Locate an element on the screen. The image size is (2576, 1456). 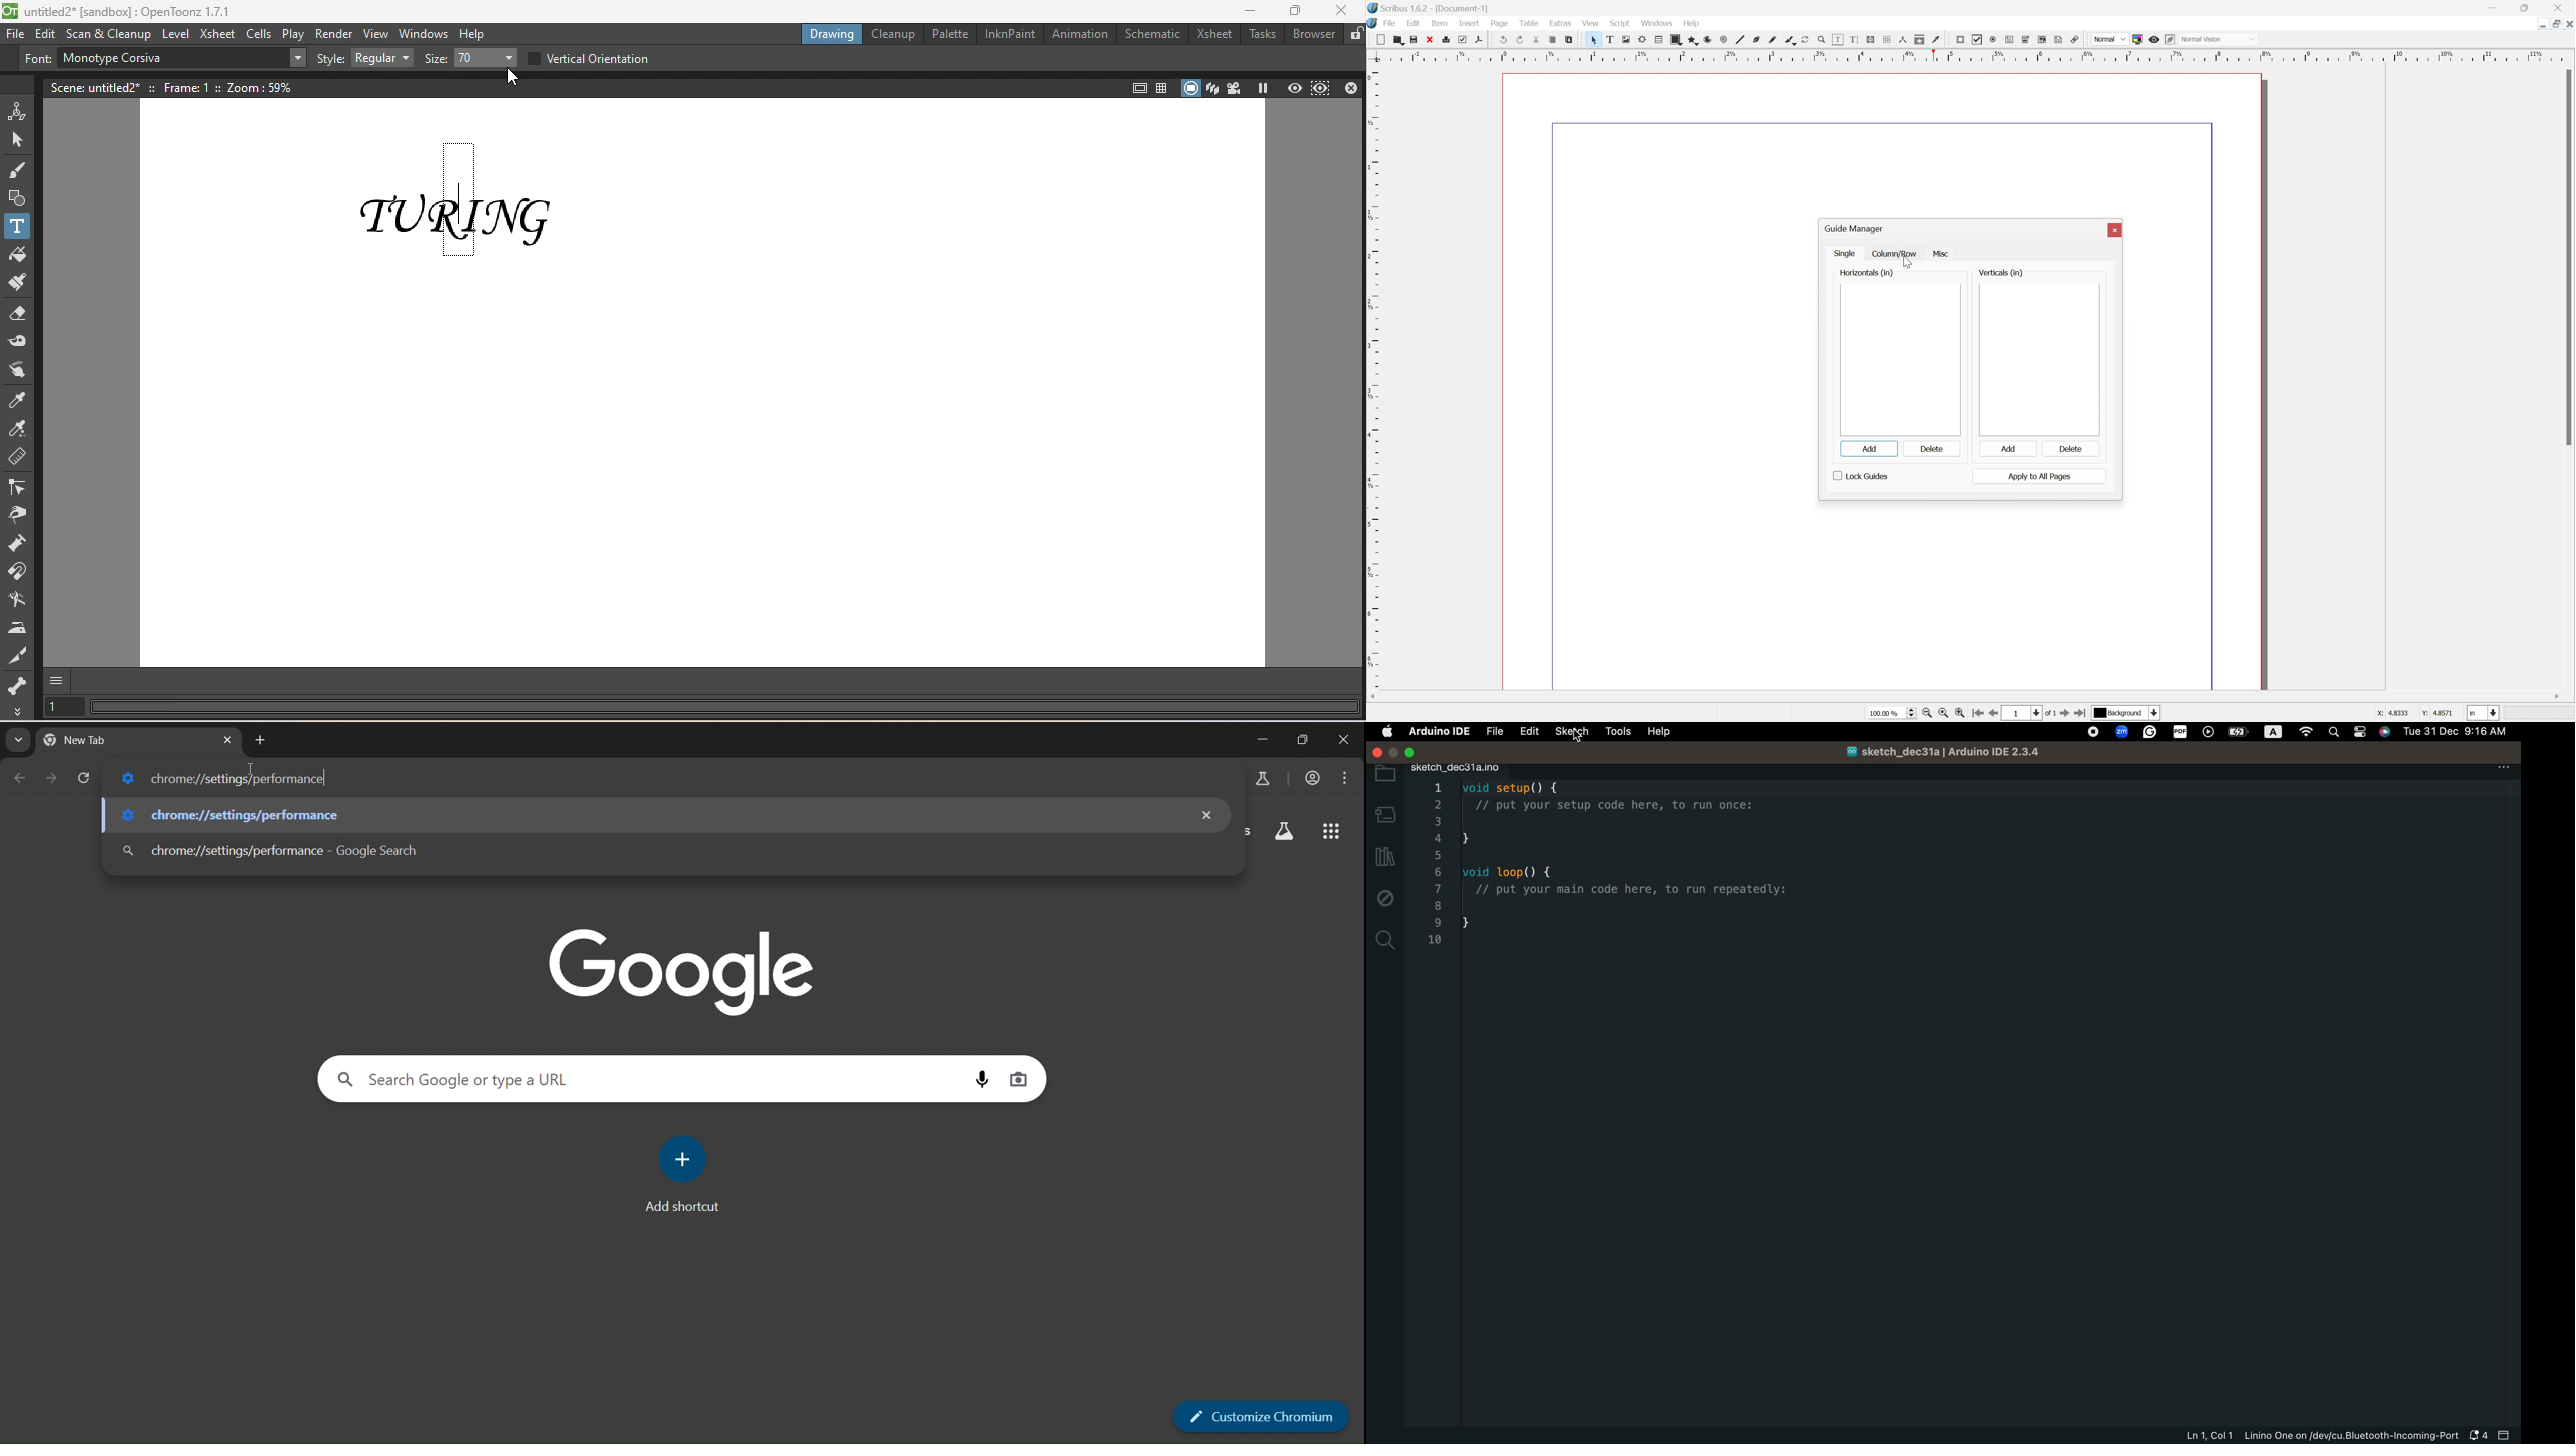
redo is located at coordinates (1520, 39).